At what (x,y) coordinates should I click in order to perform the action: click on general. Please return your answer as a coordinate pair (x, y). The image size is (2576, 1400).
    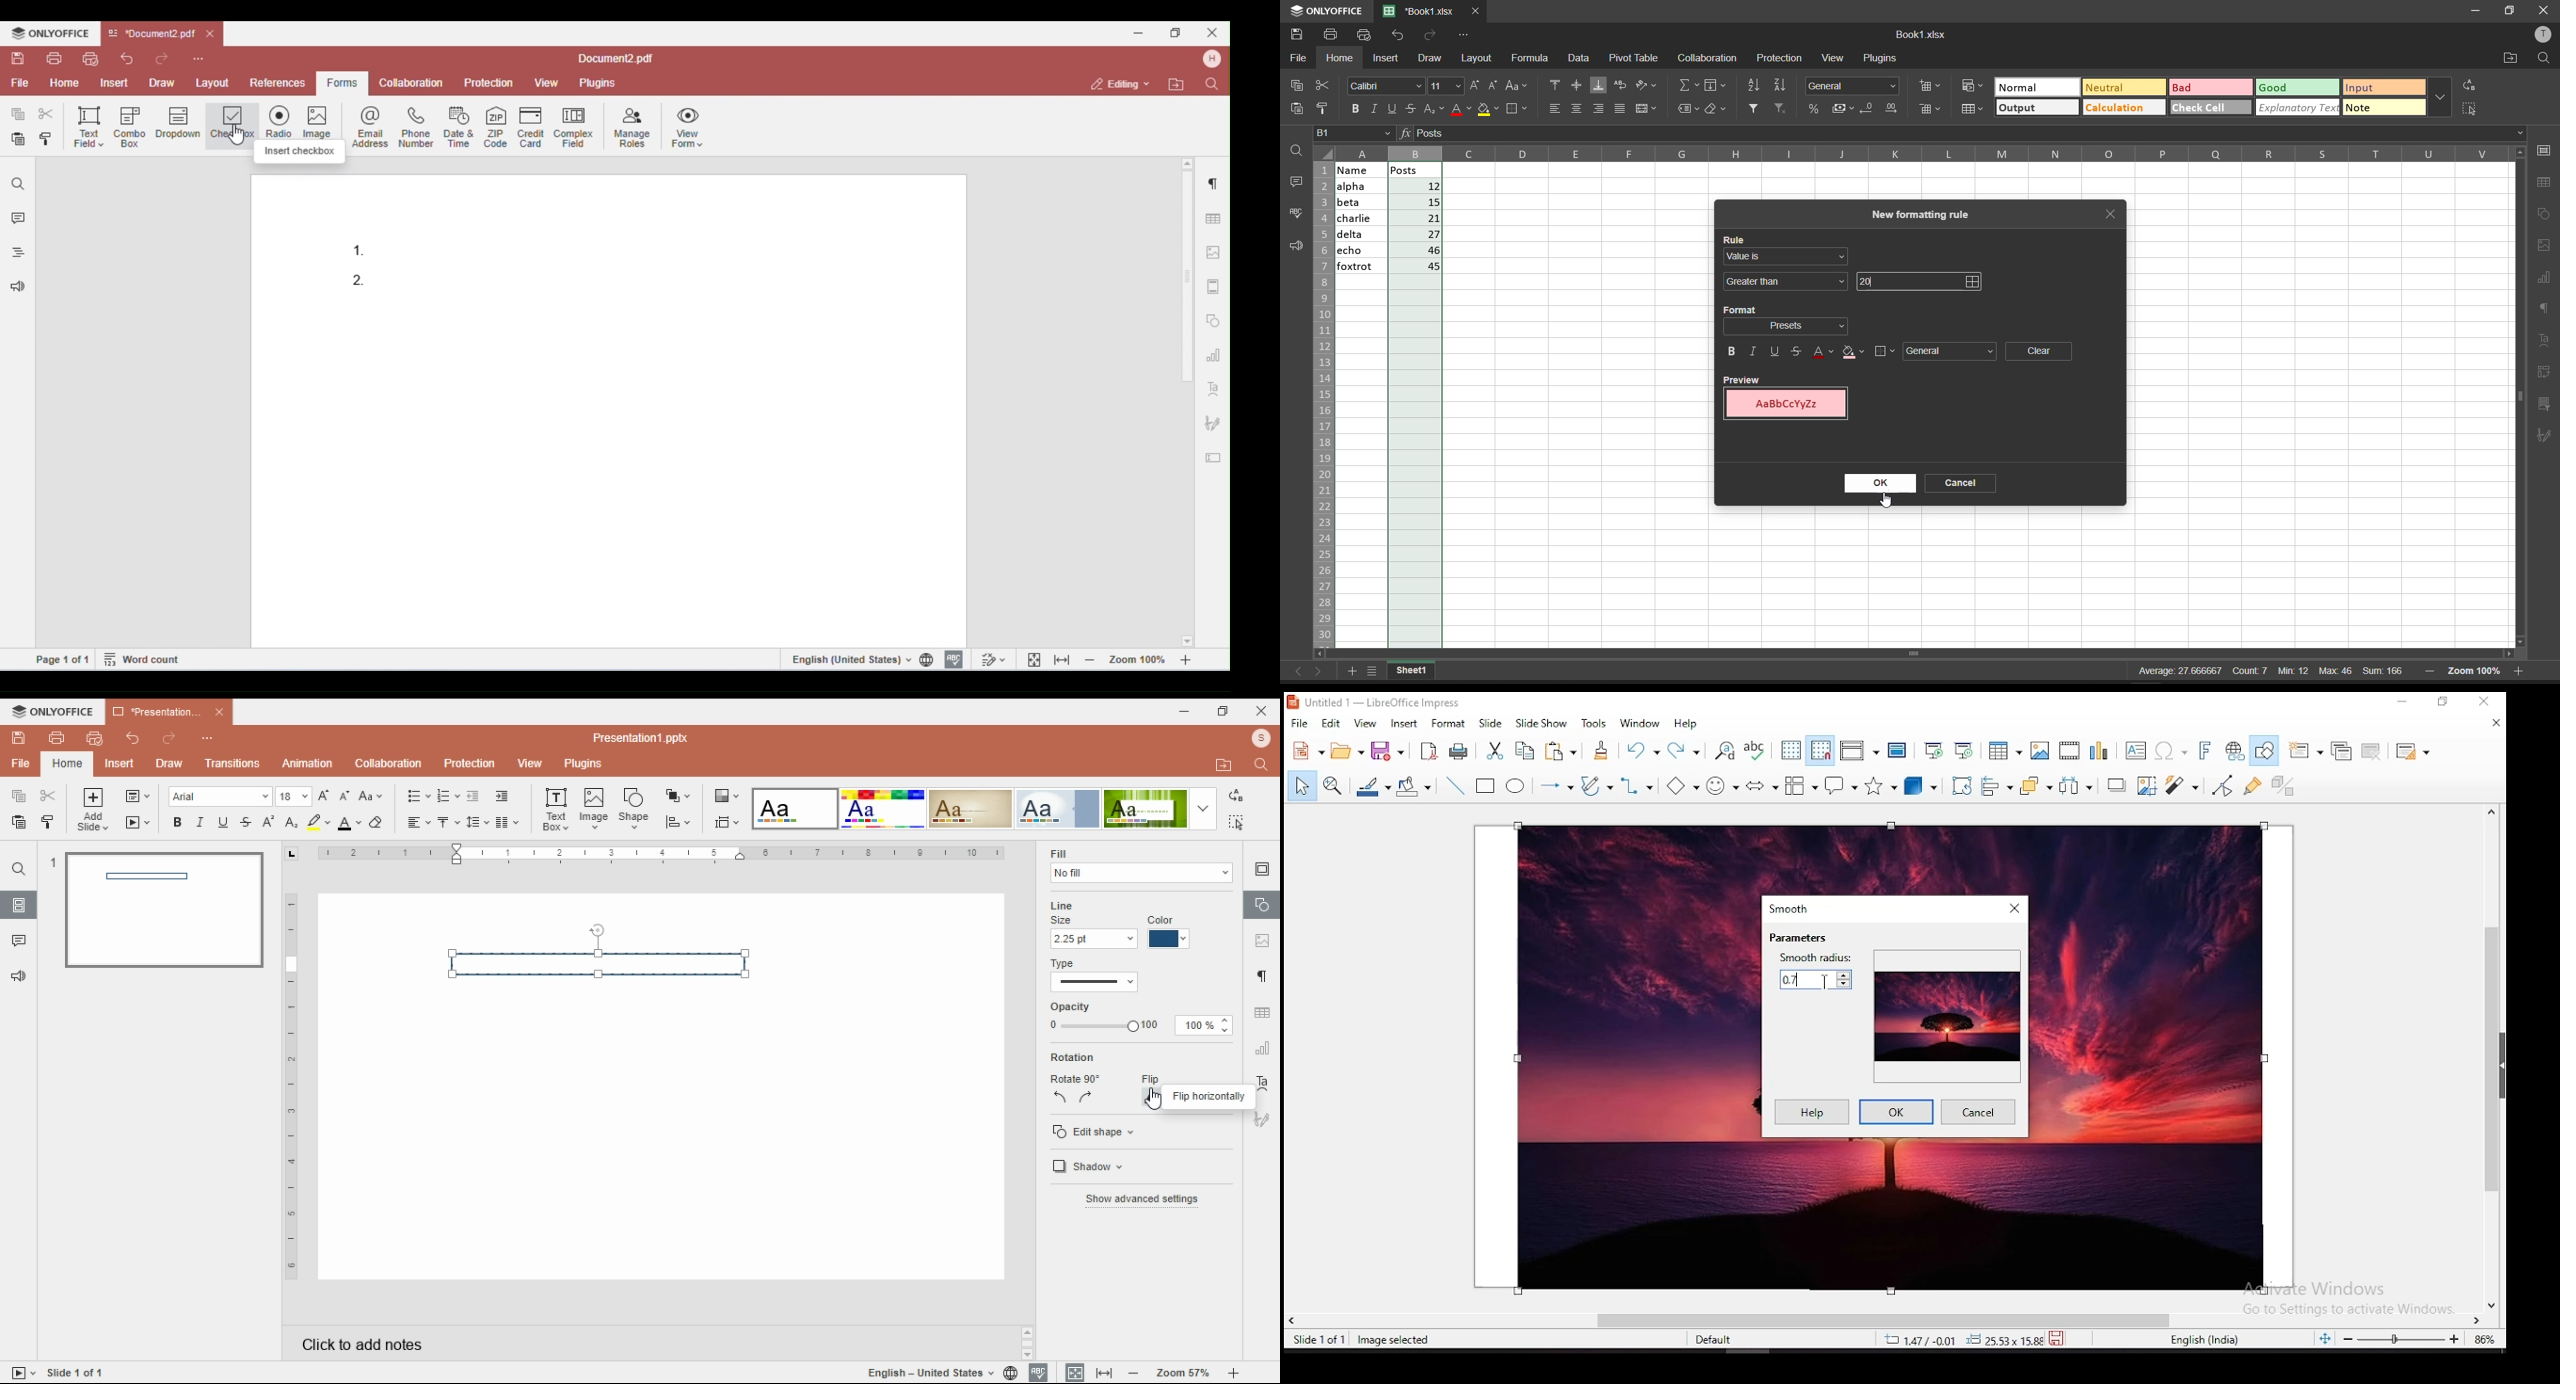
    Looking at the image, I should click on (1952, 351).